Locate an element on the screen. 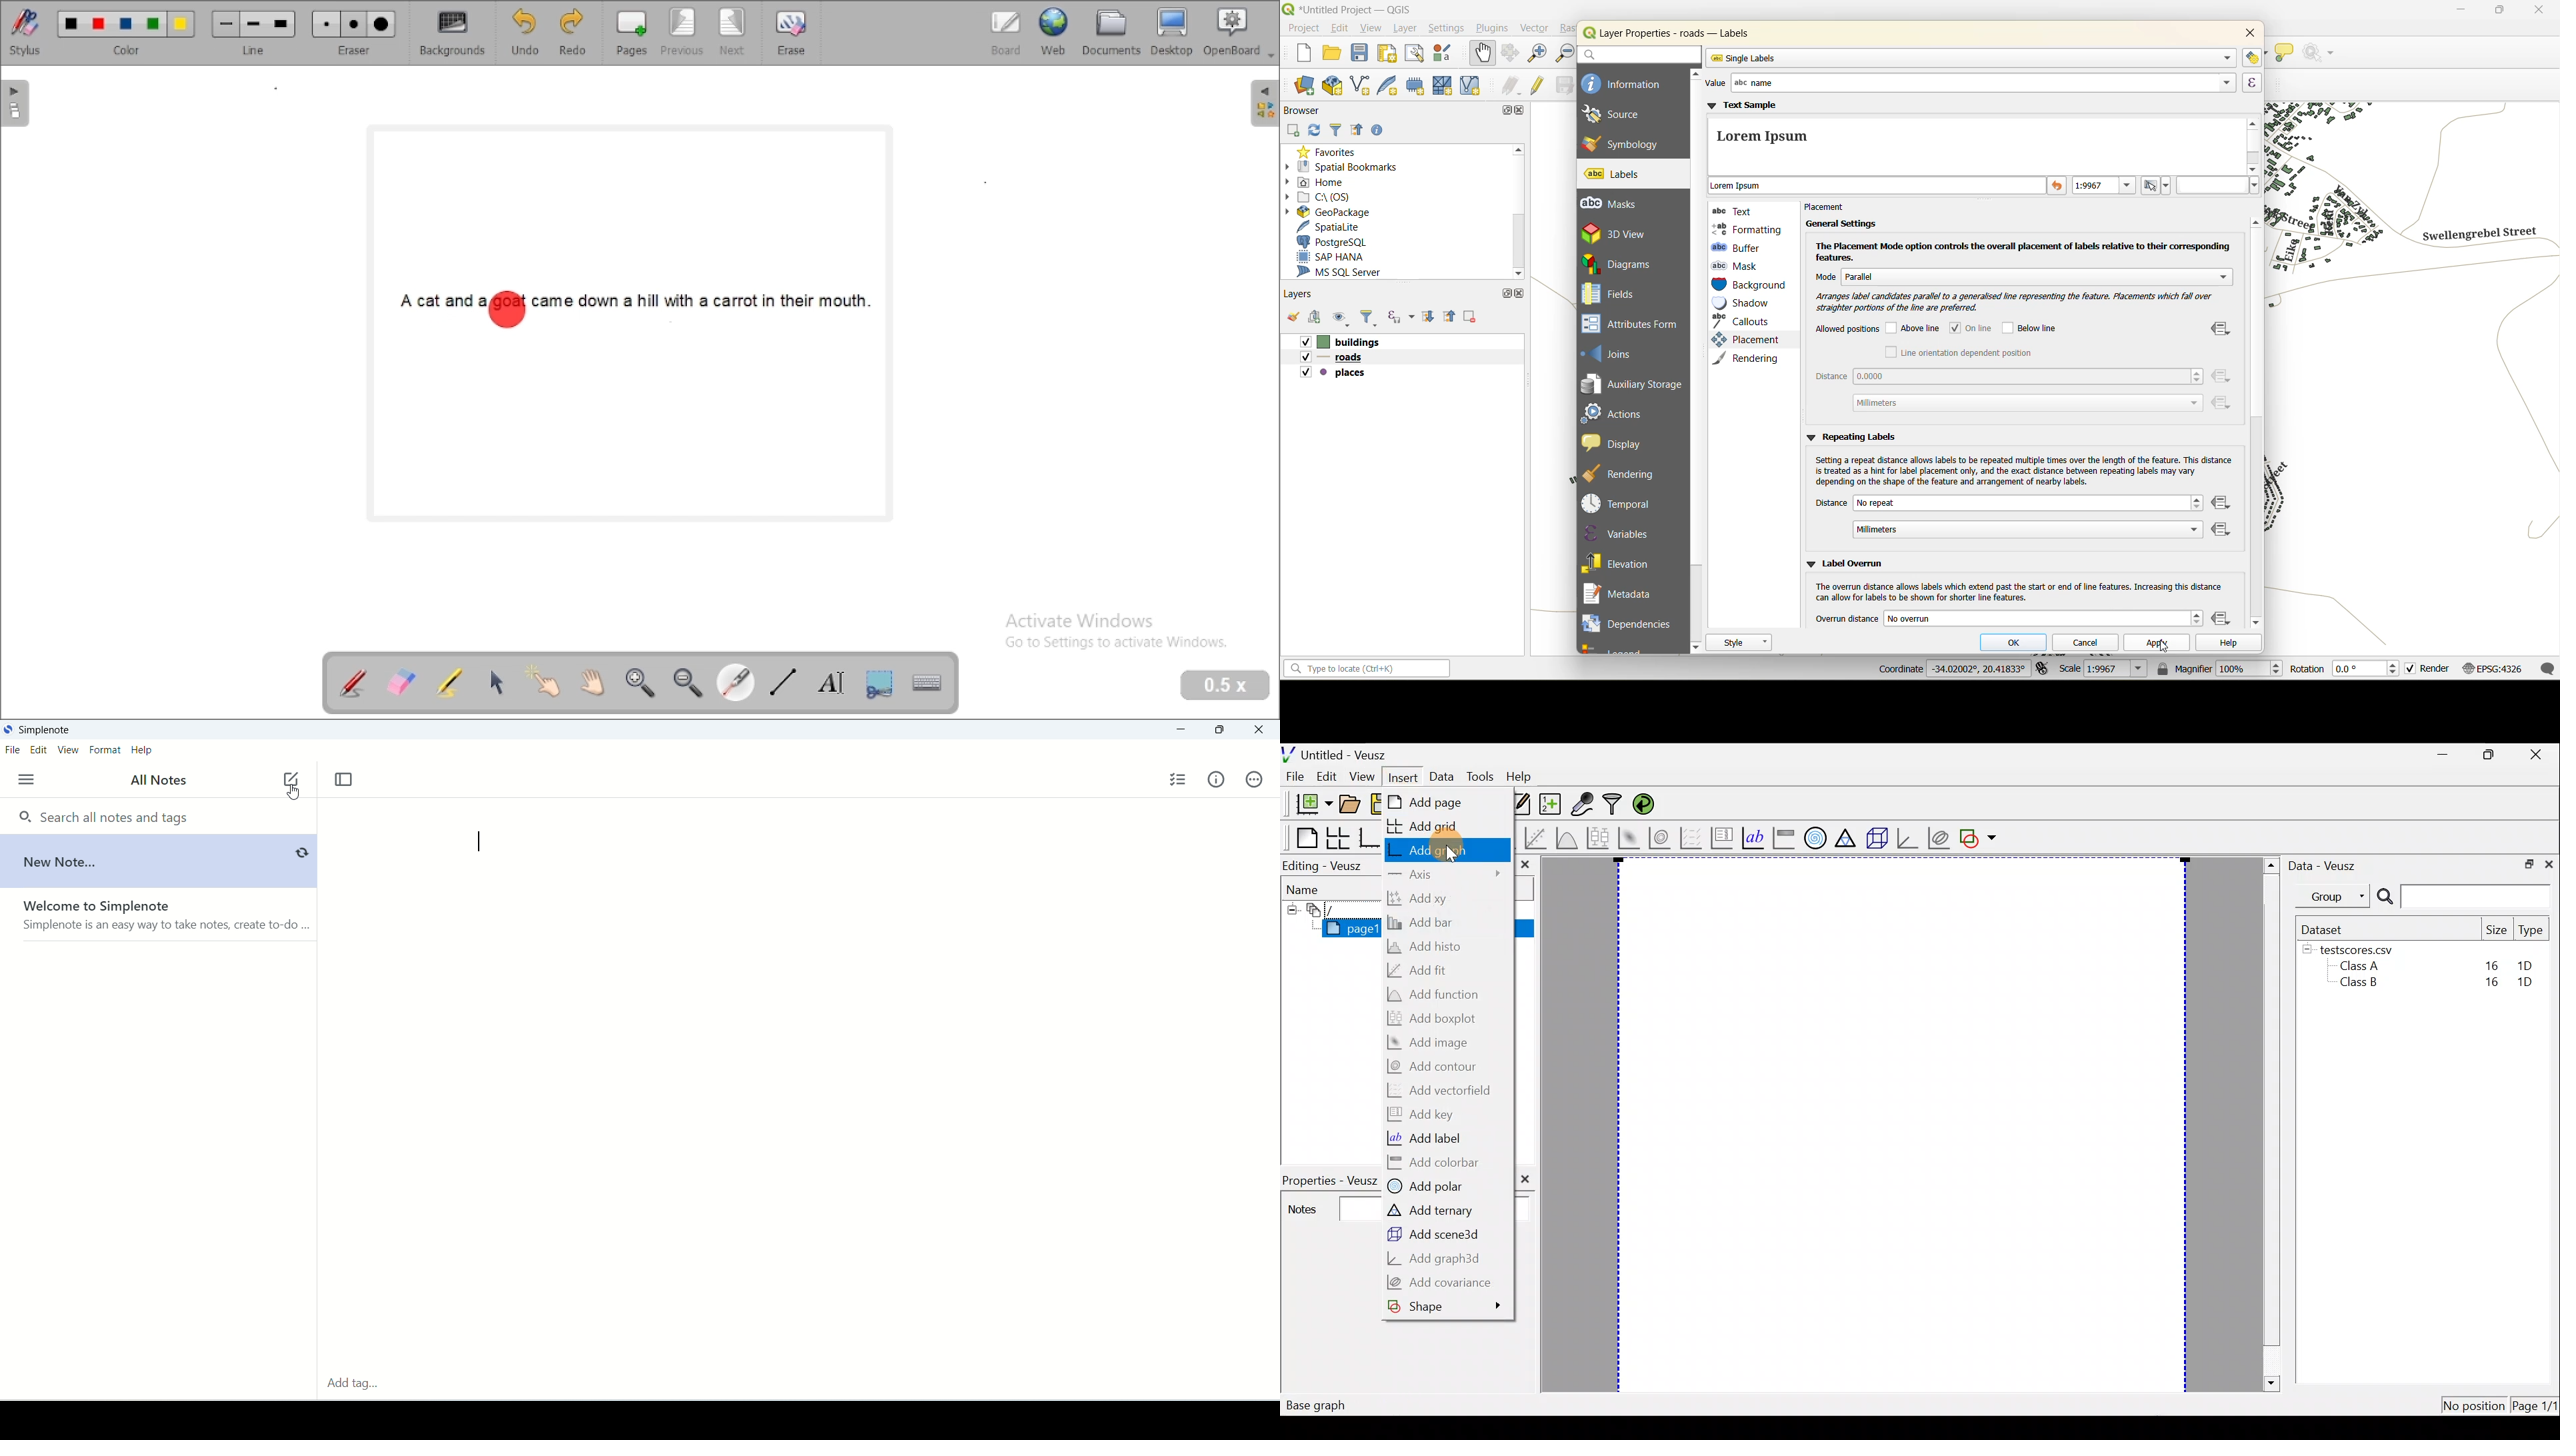  ‘The Placement Mode option controls the overall placement of labels relative to their corresponding
features. is located at coordinates (2026, 251).